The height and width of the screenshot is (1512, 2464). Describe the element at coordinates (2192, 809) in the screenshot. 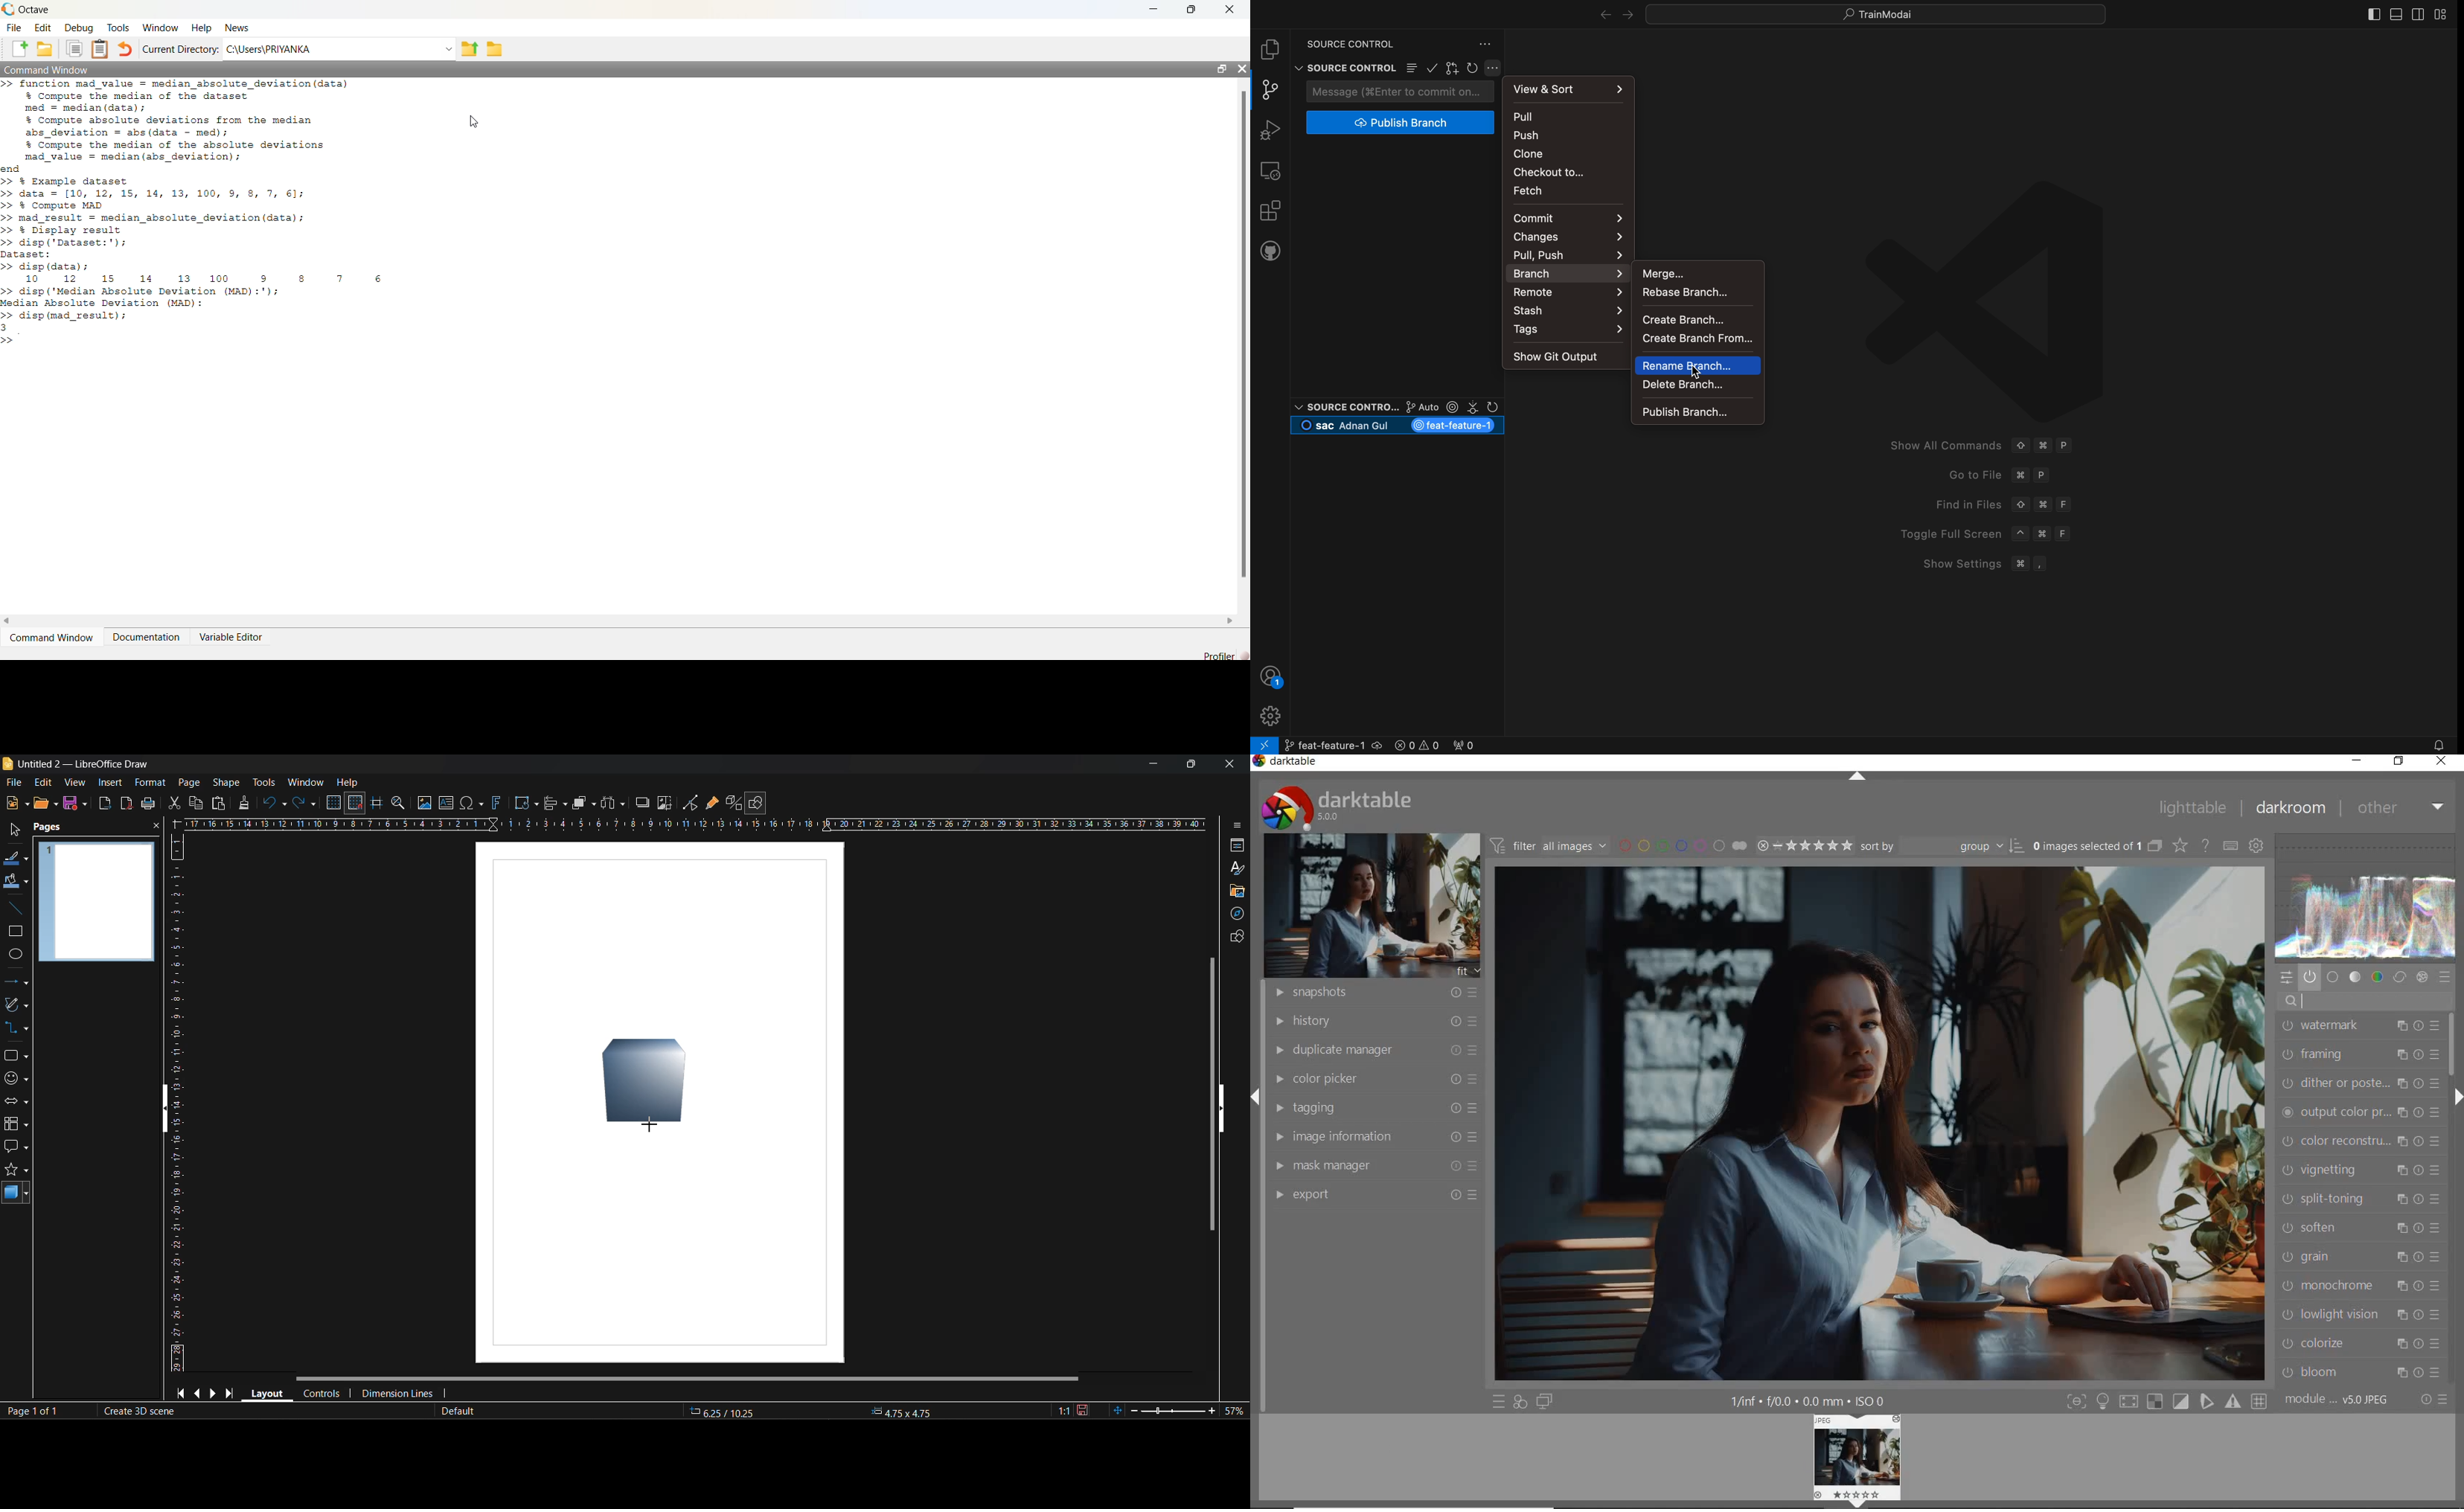

I see `lighttable` at that location.